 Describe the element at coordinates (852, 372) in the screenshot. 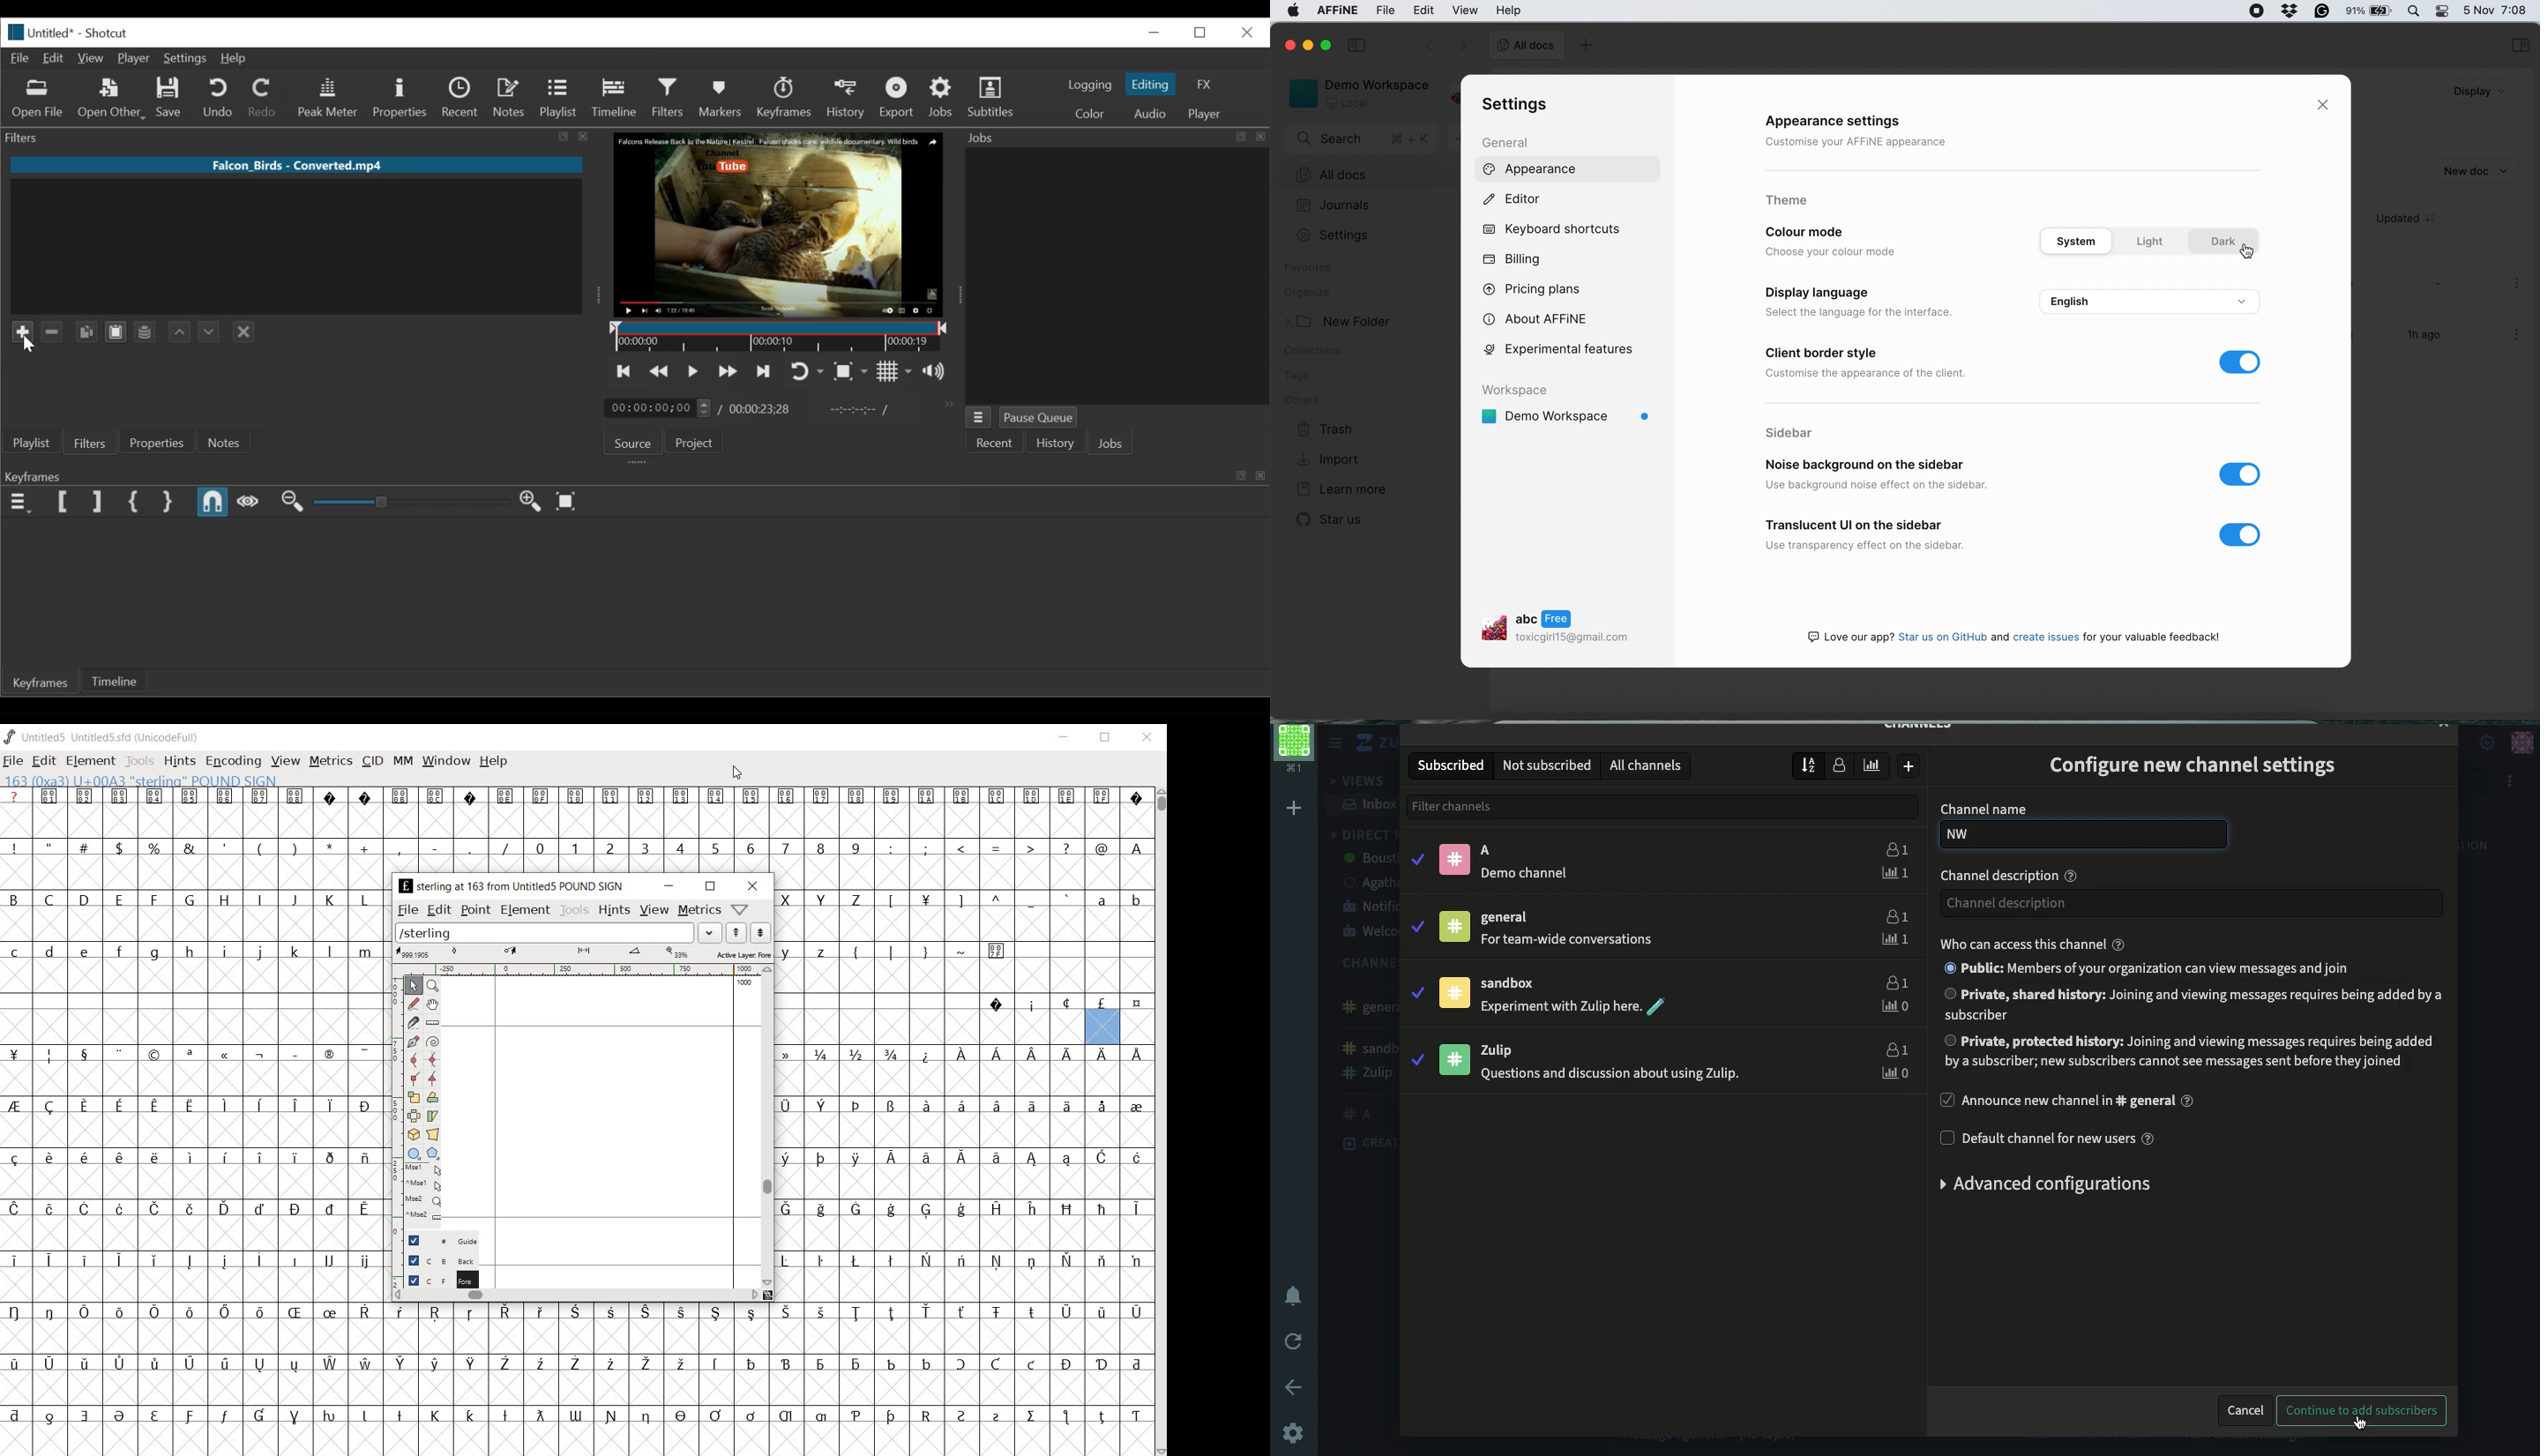

I see `Toggle zoom` at that location.